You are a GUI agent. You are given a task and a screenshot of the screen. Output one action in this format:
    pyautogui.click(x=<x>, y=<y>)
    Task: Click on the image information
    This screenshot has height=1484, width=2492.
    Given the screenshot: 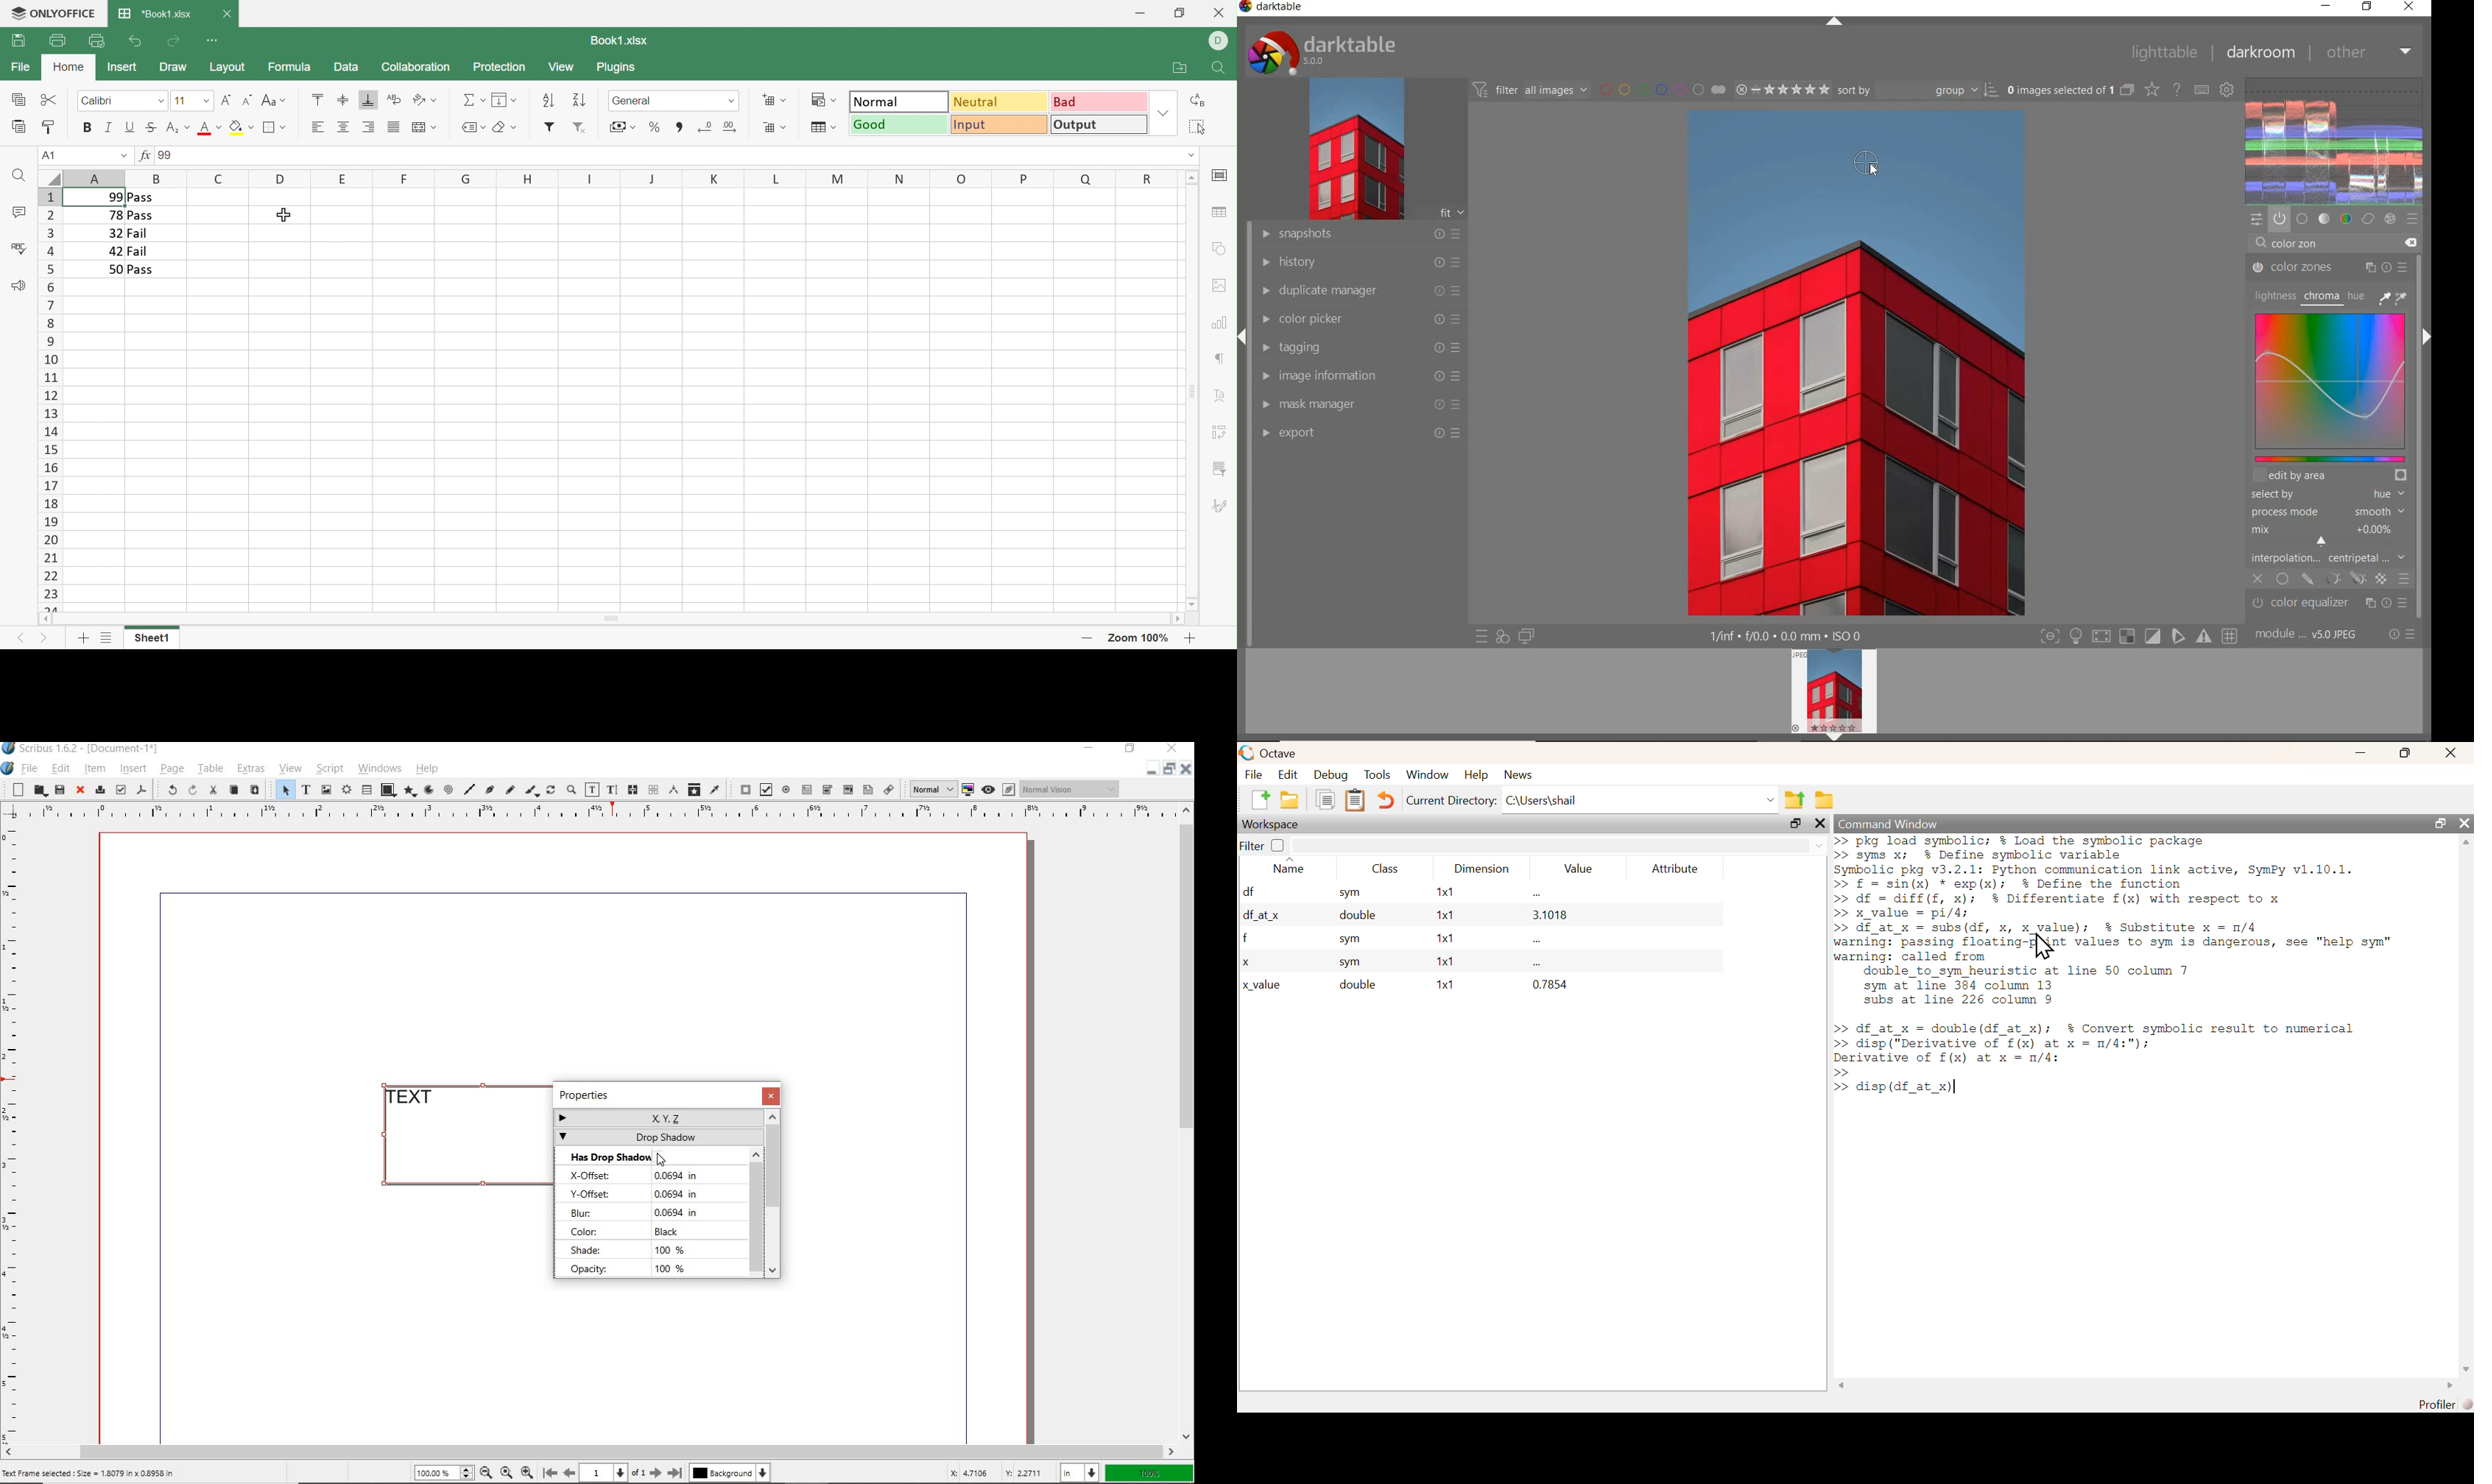 What is the action you would take?
    pyautogui.click(x=1359, y=377)
    